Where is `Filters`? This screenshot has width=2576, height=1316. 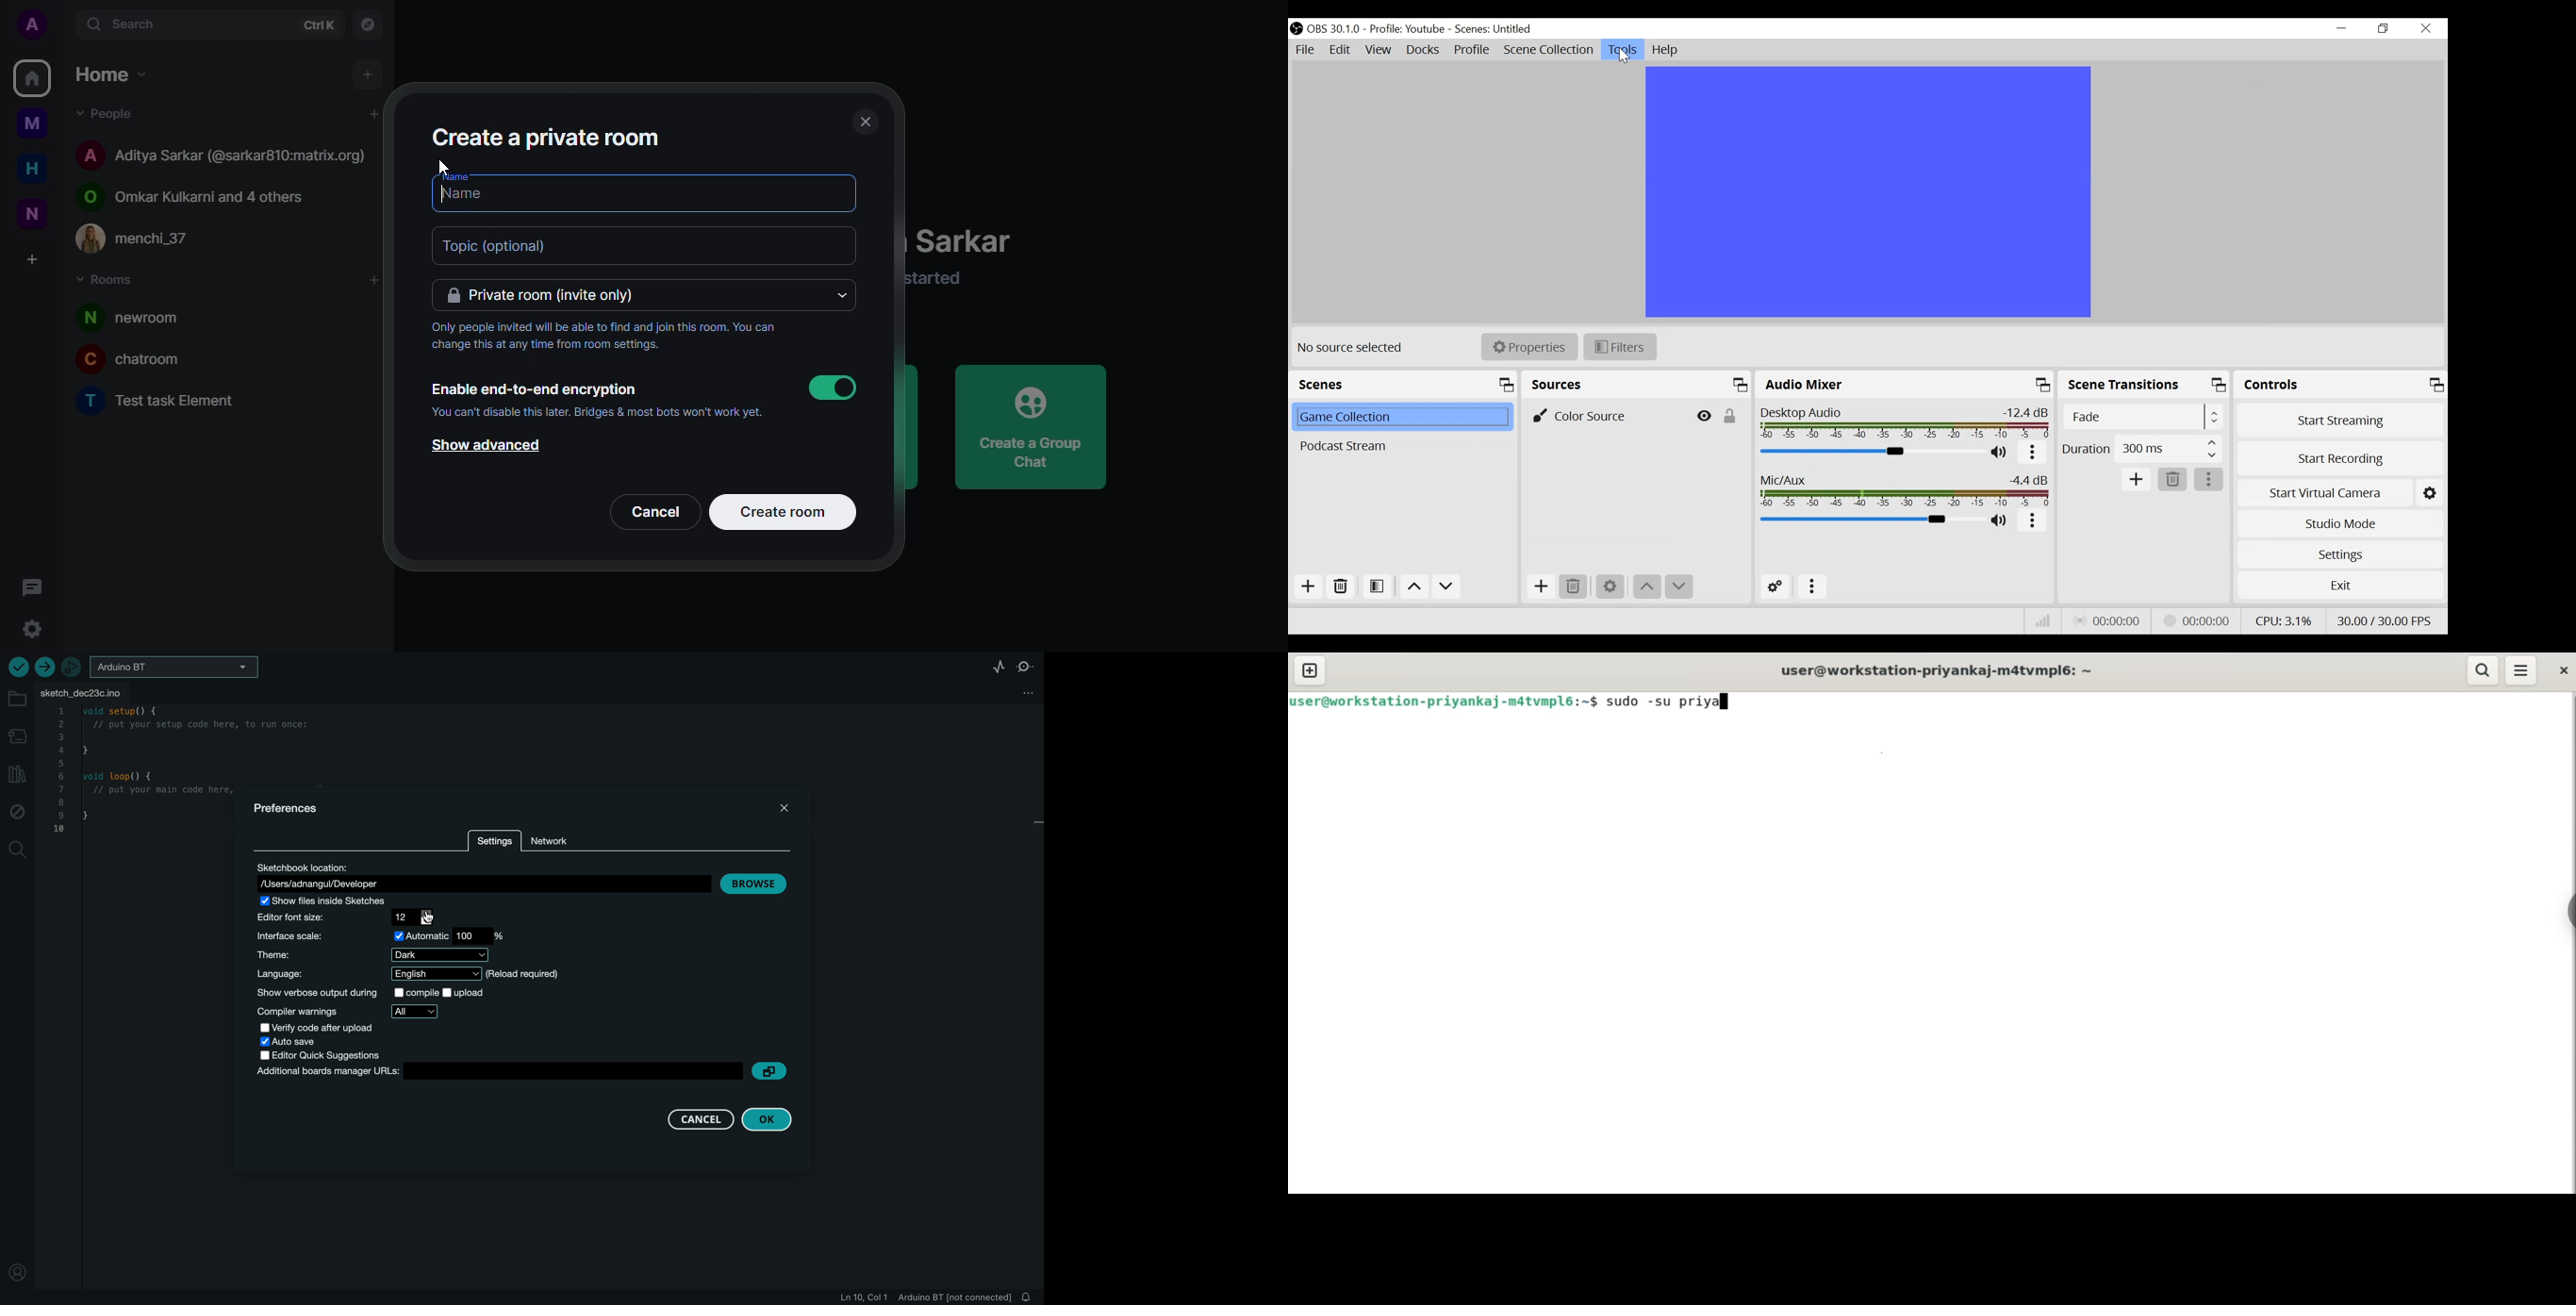
Filters is located at coordinates (1619, 346).